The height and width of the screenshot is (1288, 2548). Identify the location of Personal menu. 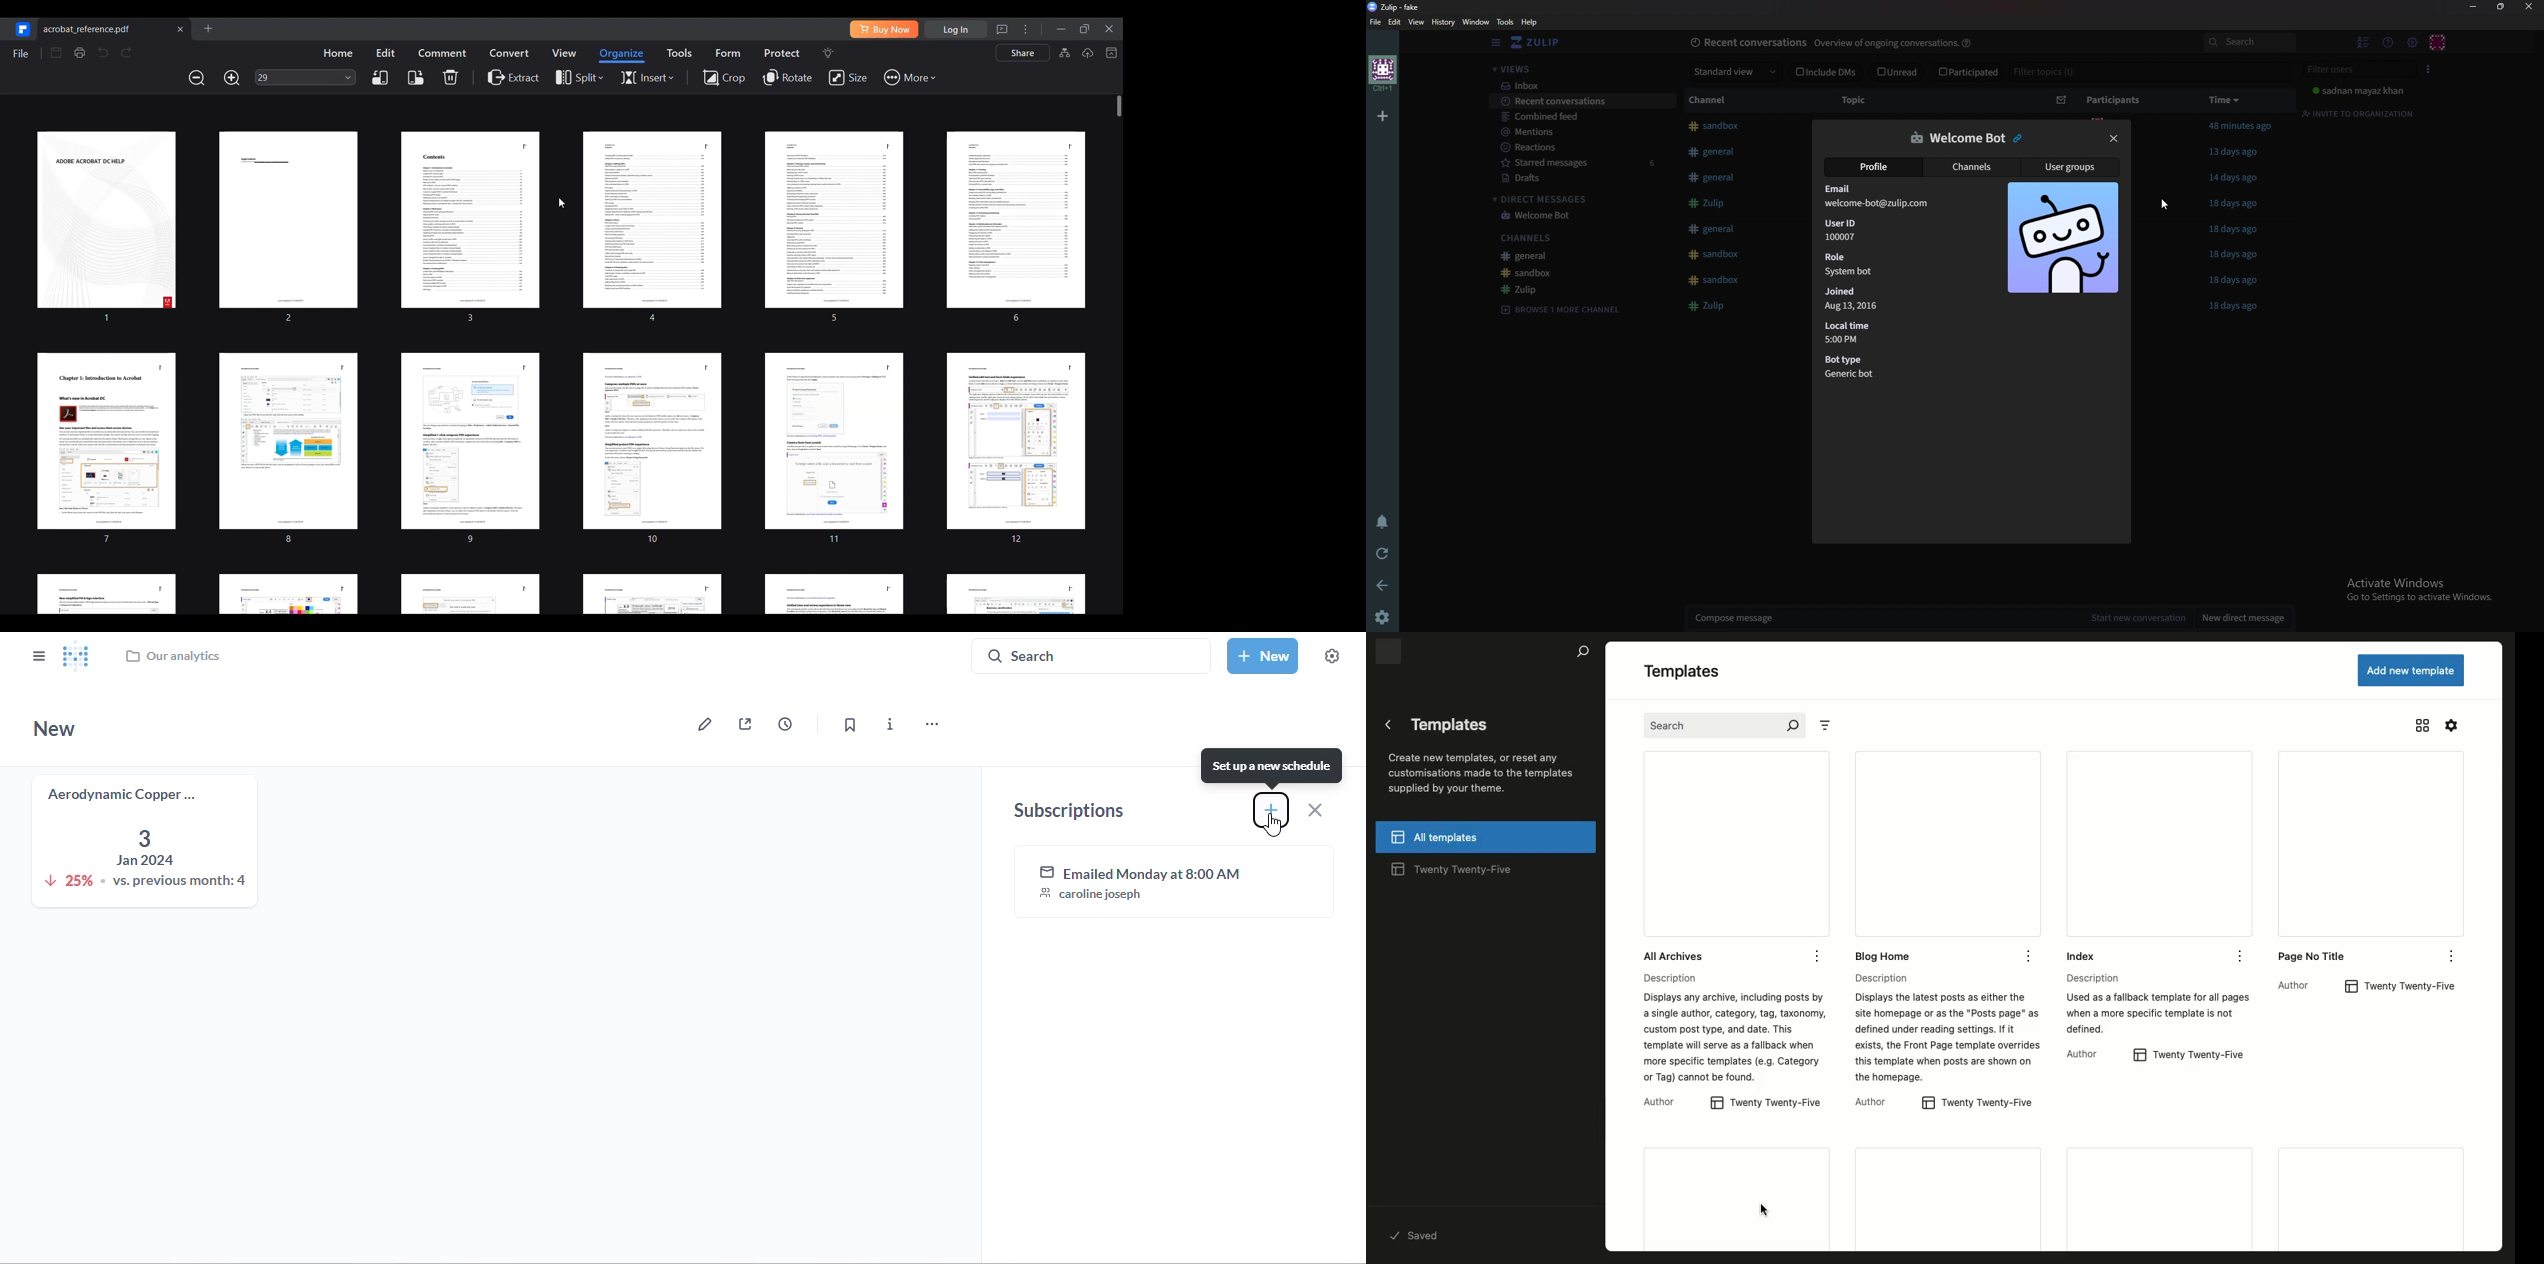
(2438, 42).